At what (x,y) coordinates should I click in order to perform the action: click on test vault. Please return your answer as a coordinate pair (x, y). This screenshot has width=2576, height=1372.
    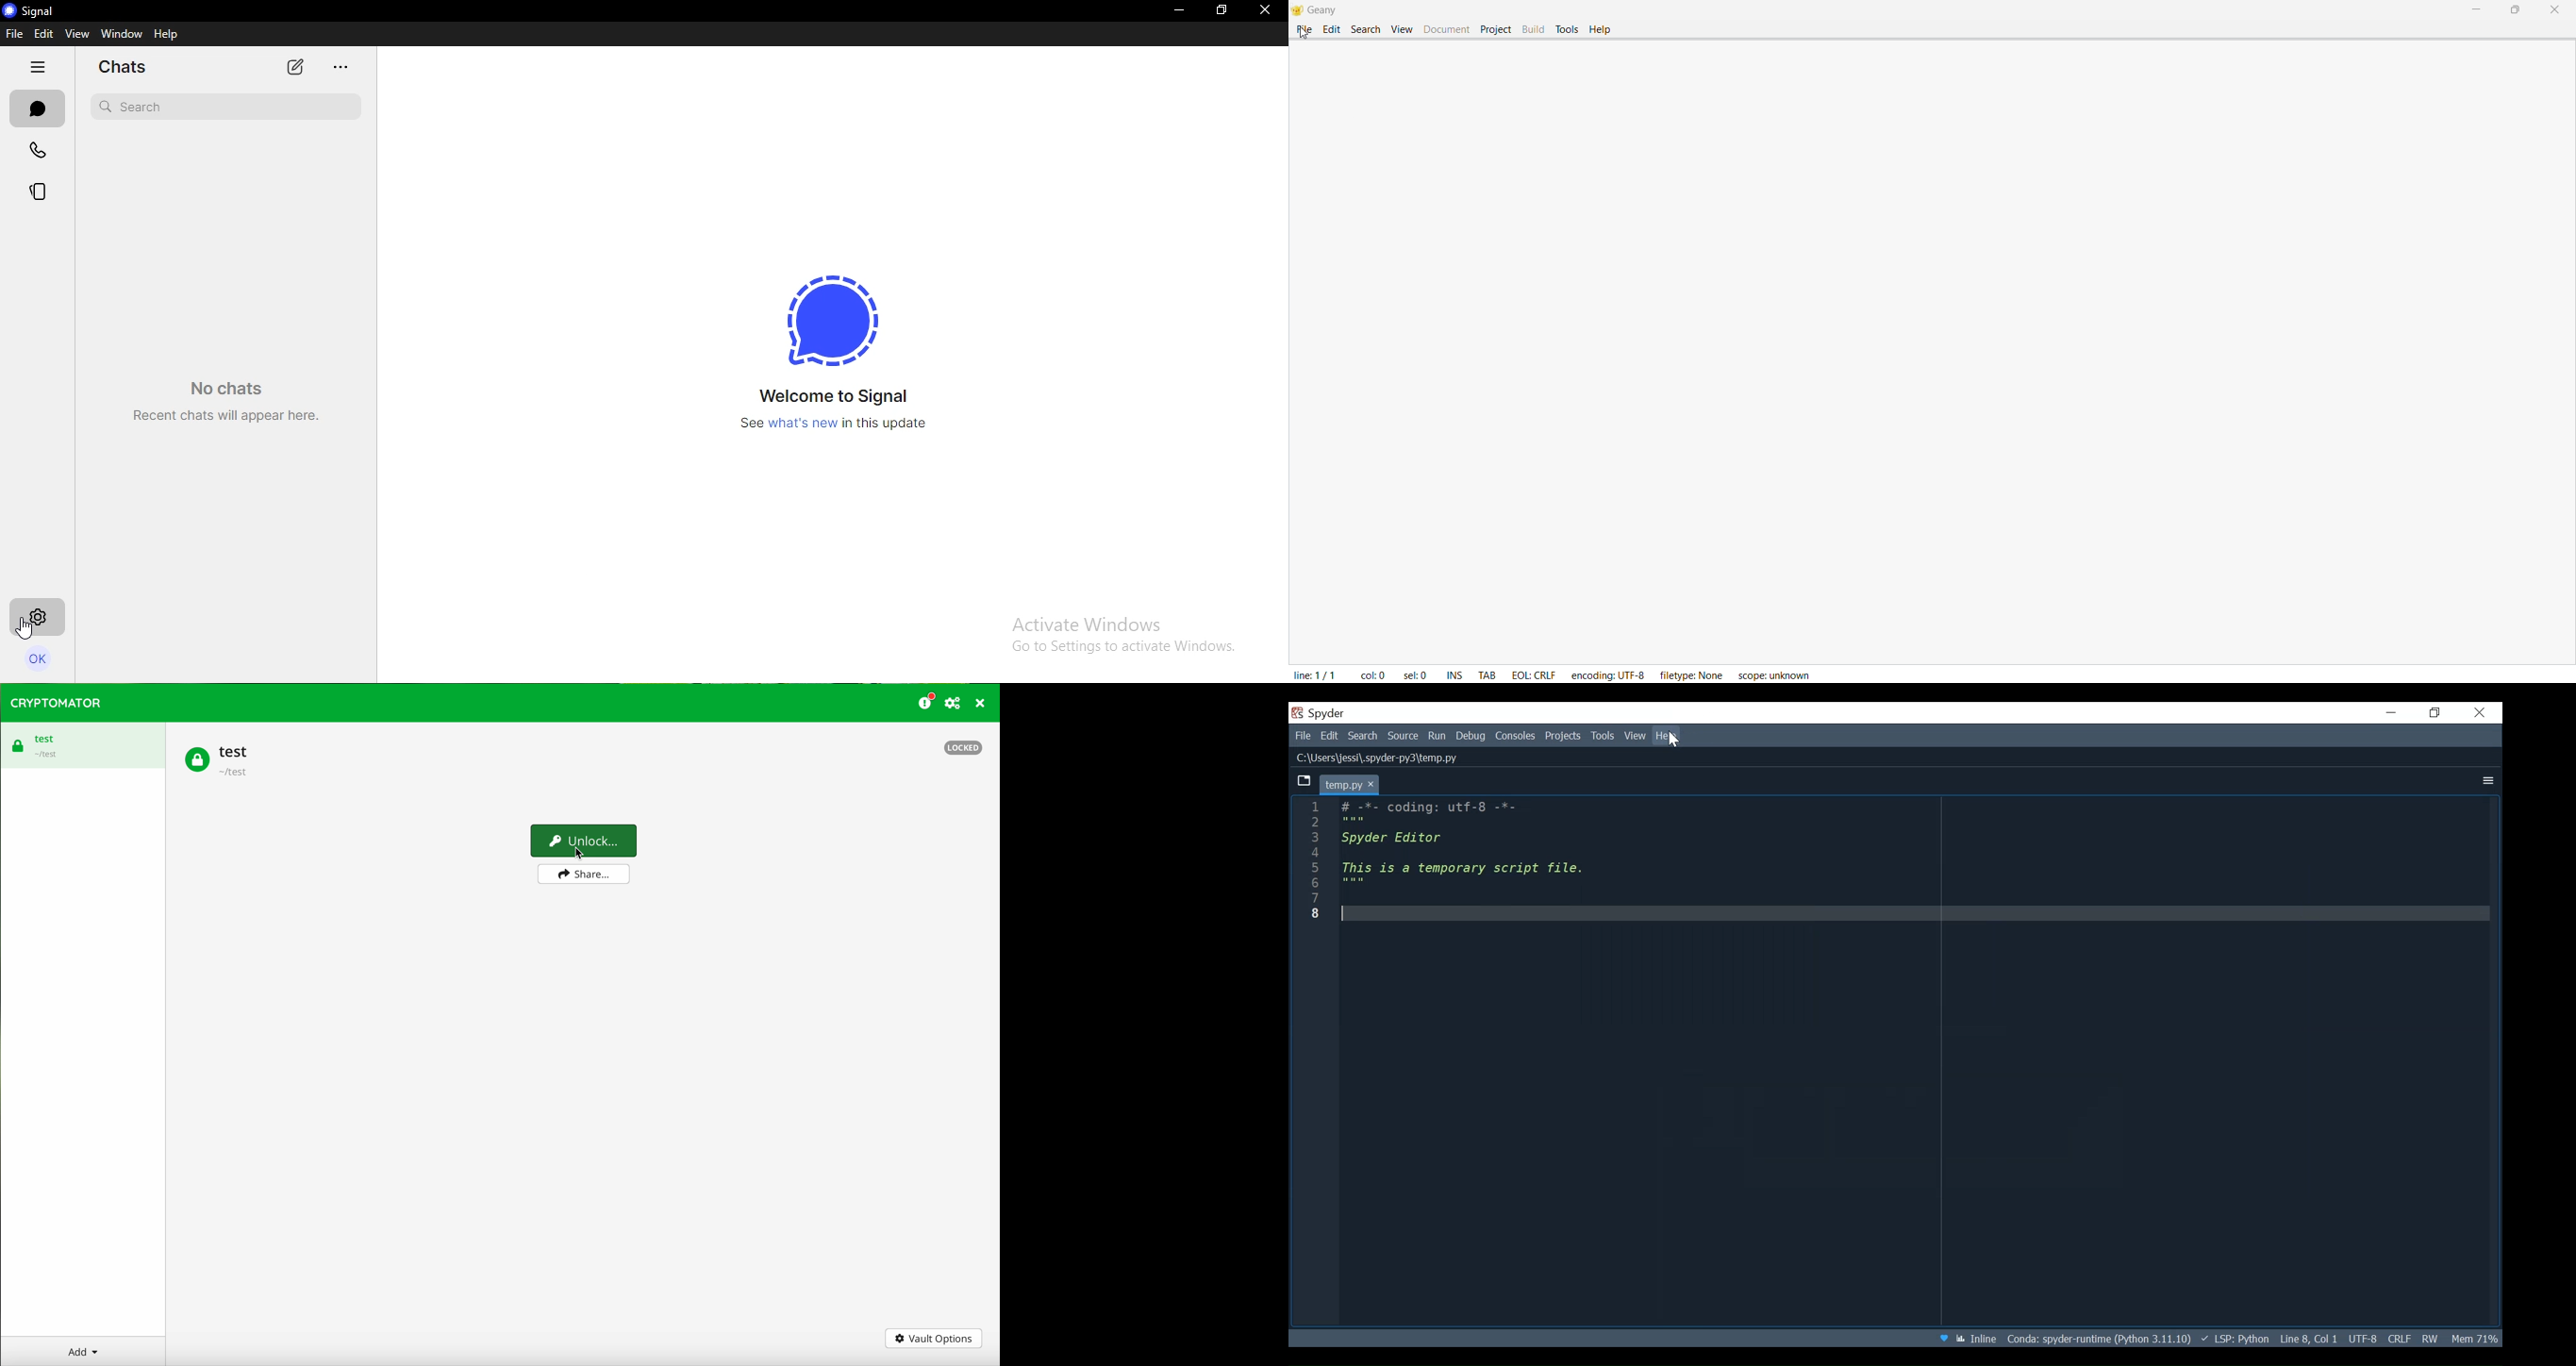
    Looking at the image, I should click on (217, 759).